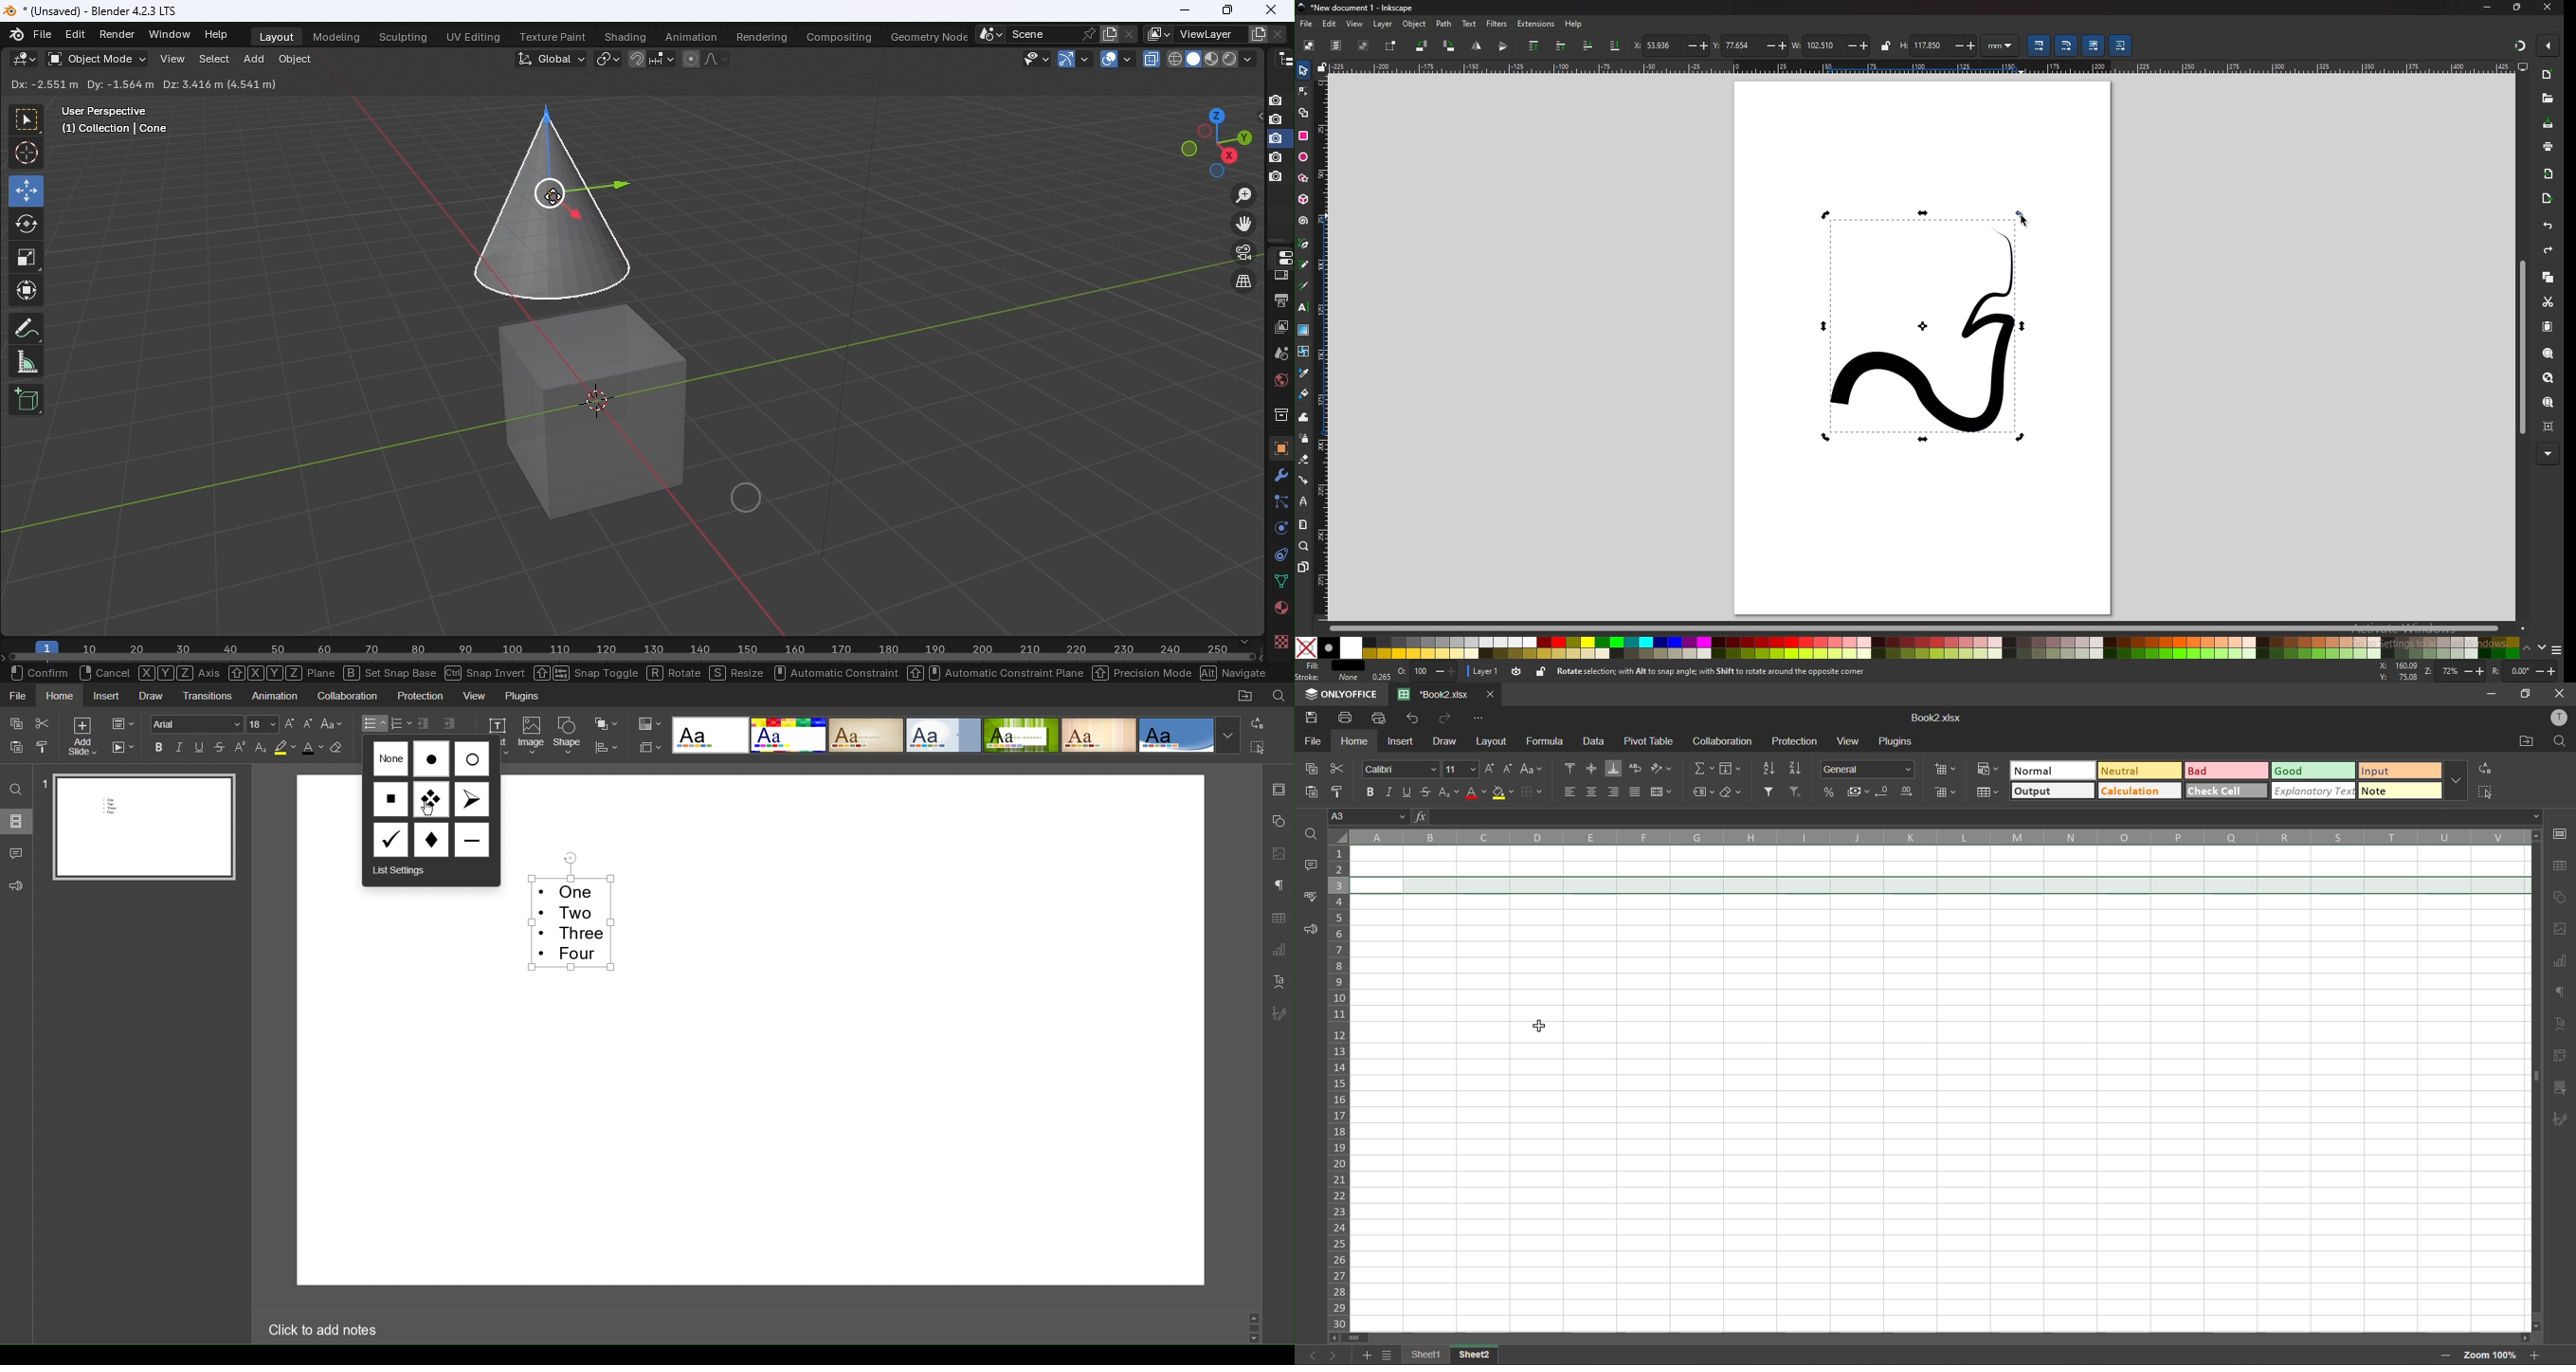 The height and width of the screenshot is (1372, 2576). What do you see at coordinates (1502, 791) in the screenshot?
I see `fill color` at bounding box center [1502, 791].